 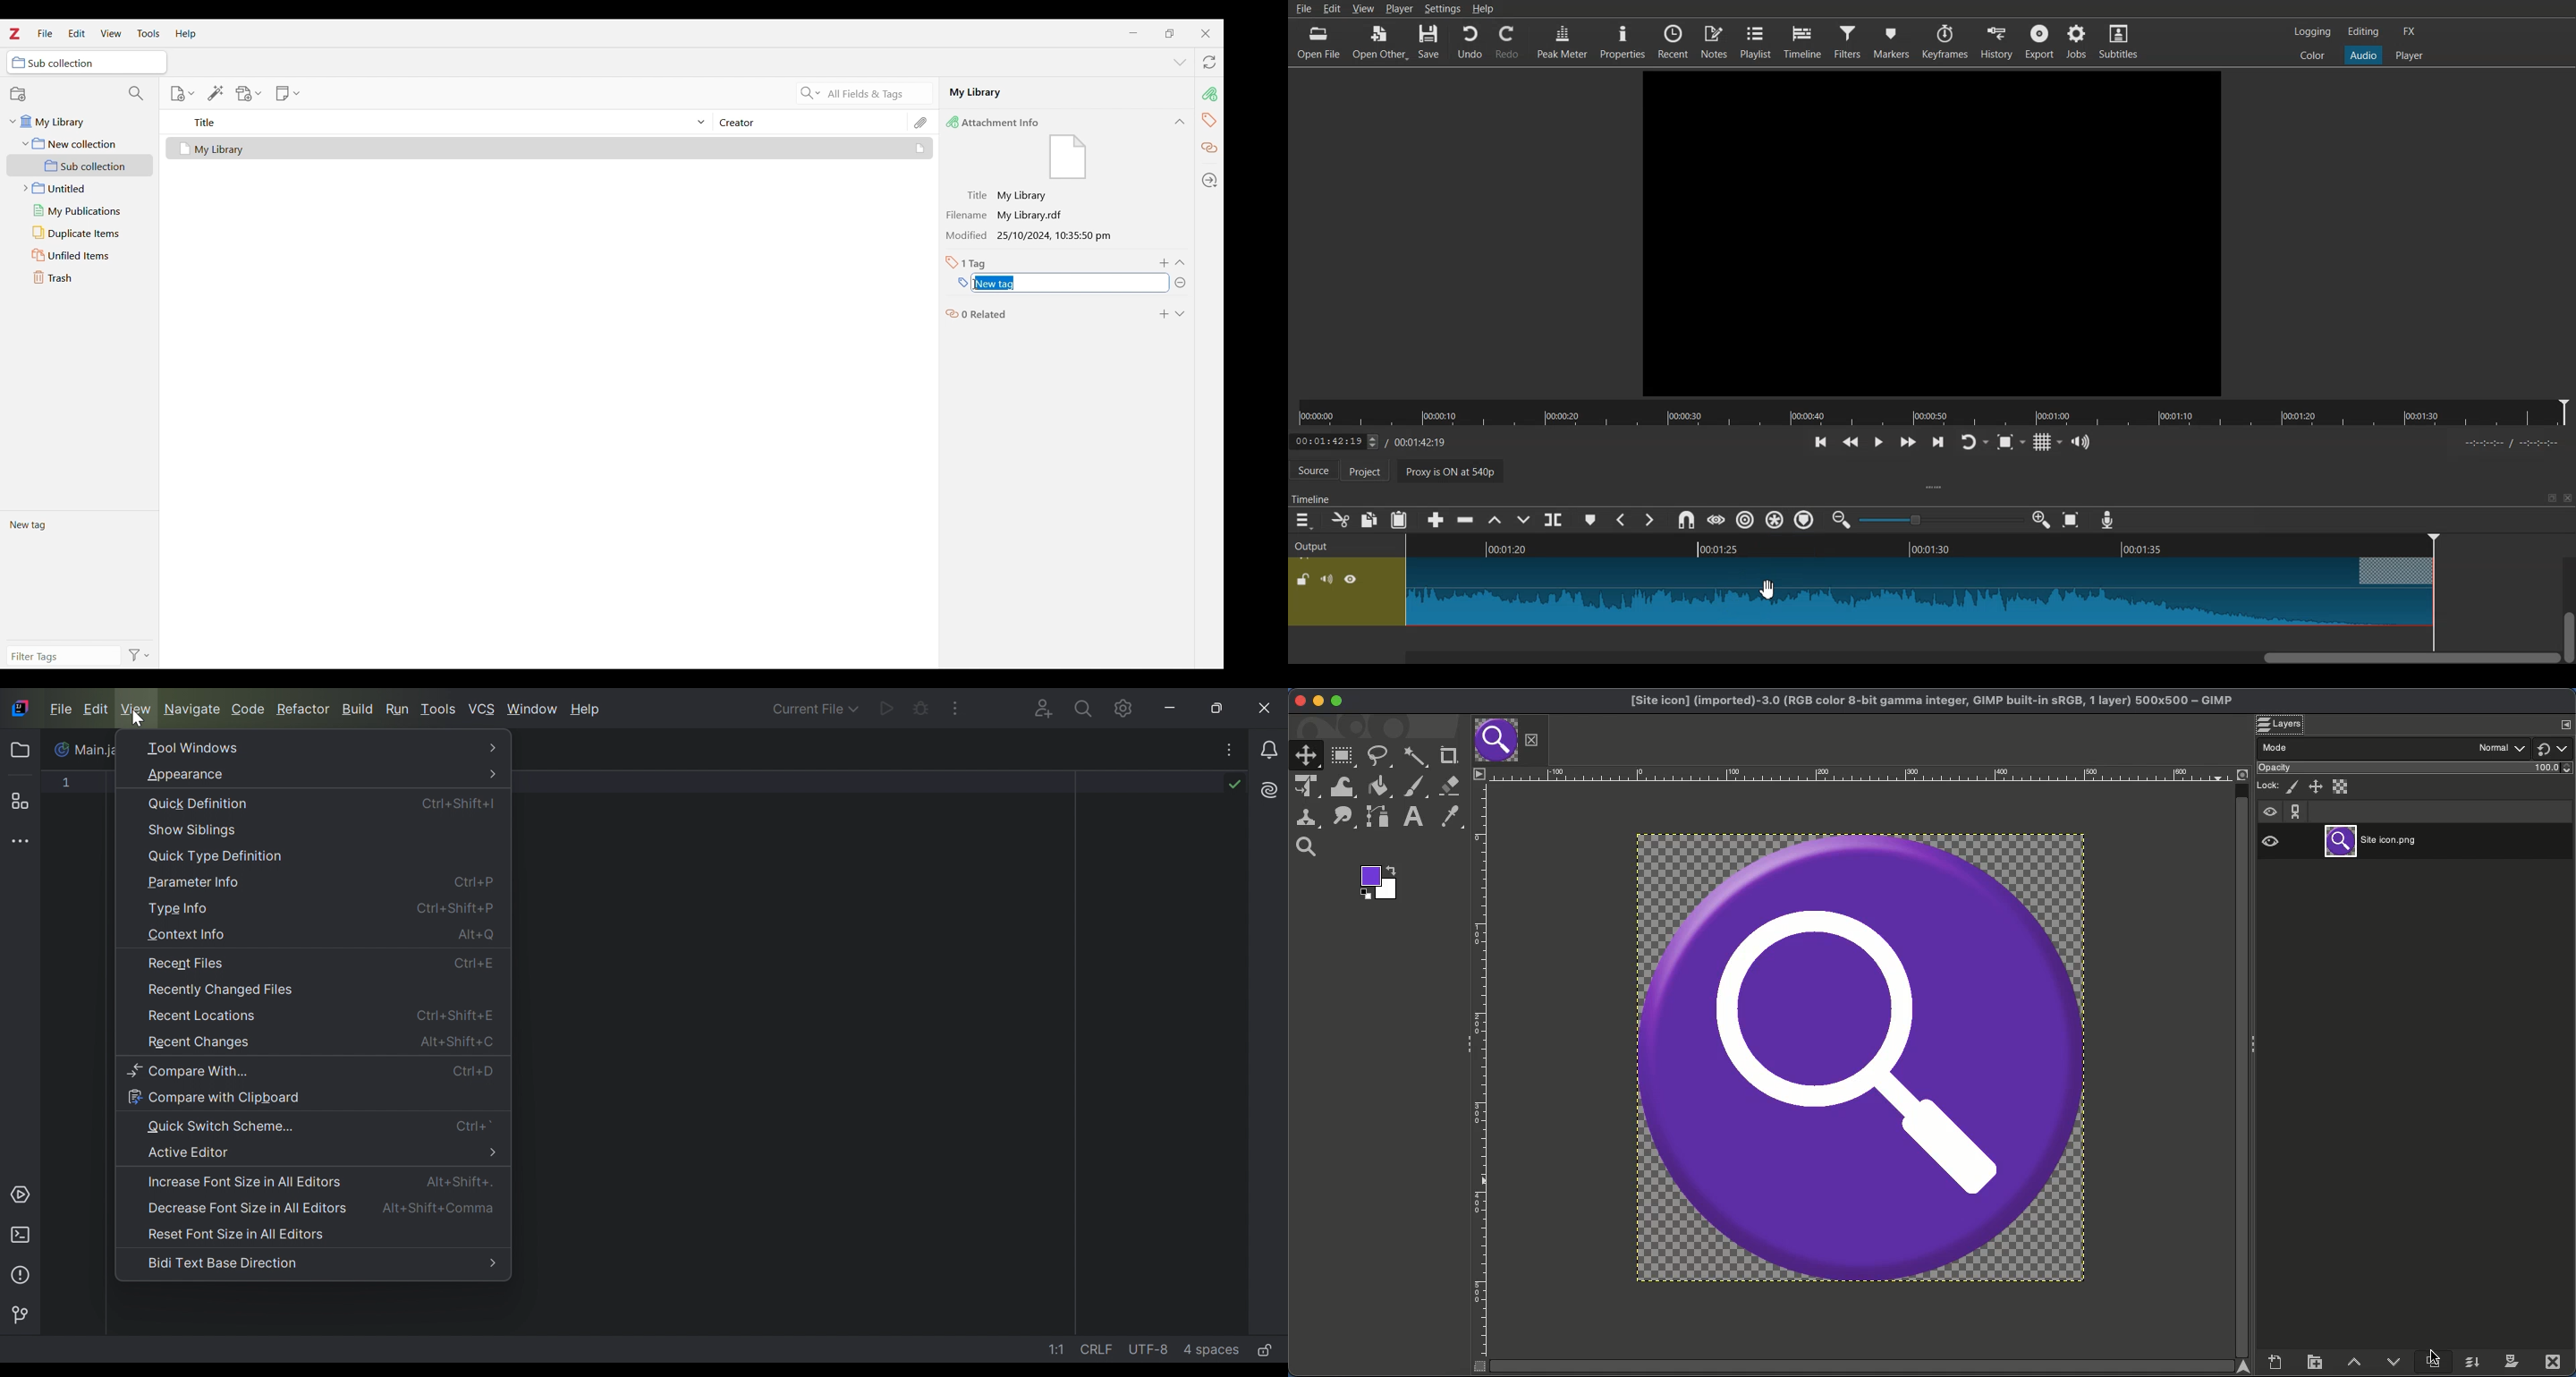 I want to click on Selected text highlighted, so click(x=997, y=284).